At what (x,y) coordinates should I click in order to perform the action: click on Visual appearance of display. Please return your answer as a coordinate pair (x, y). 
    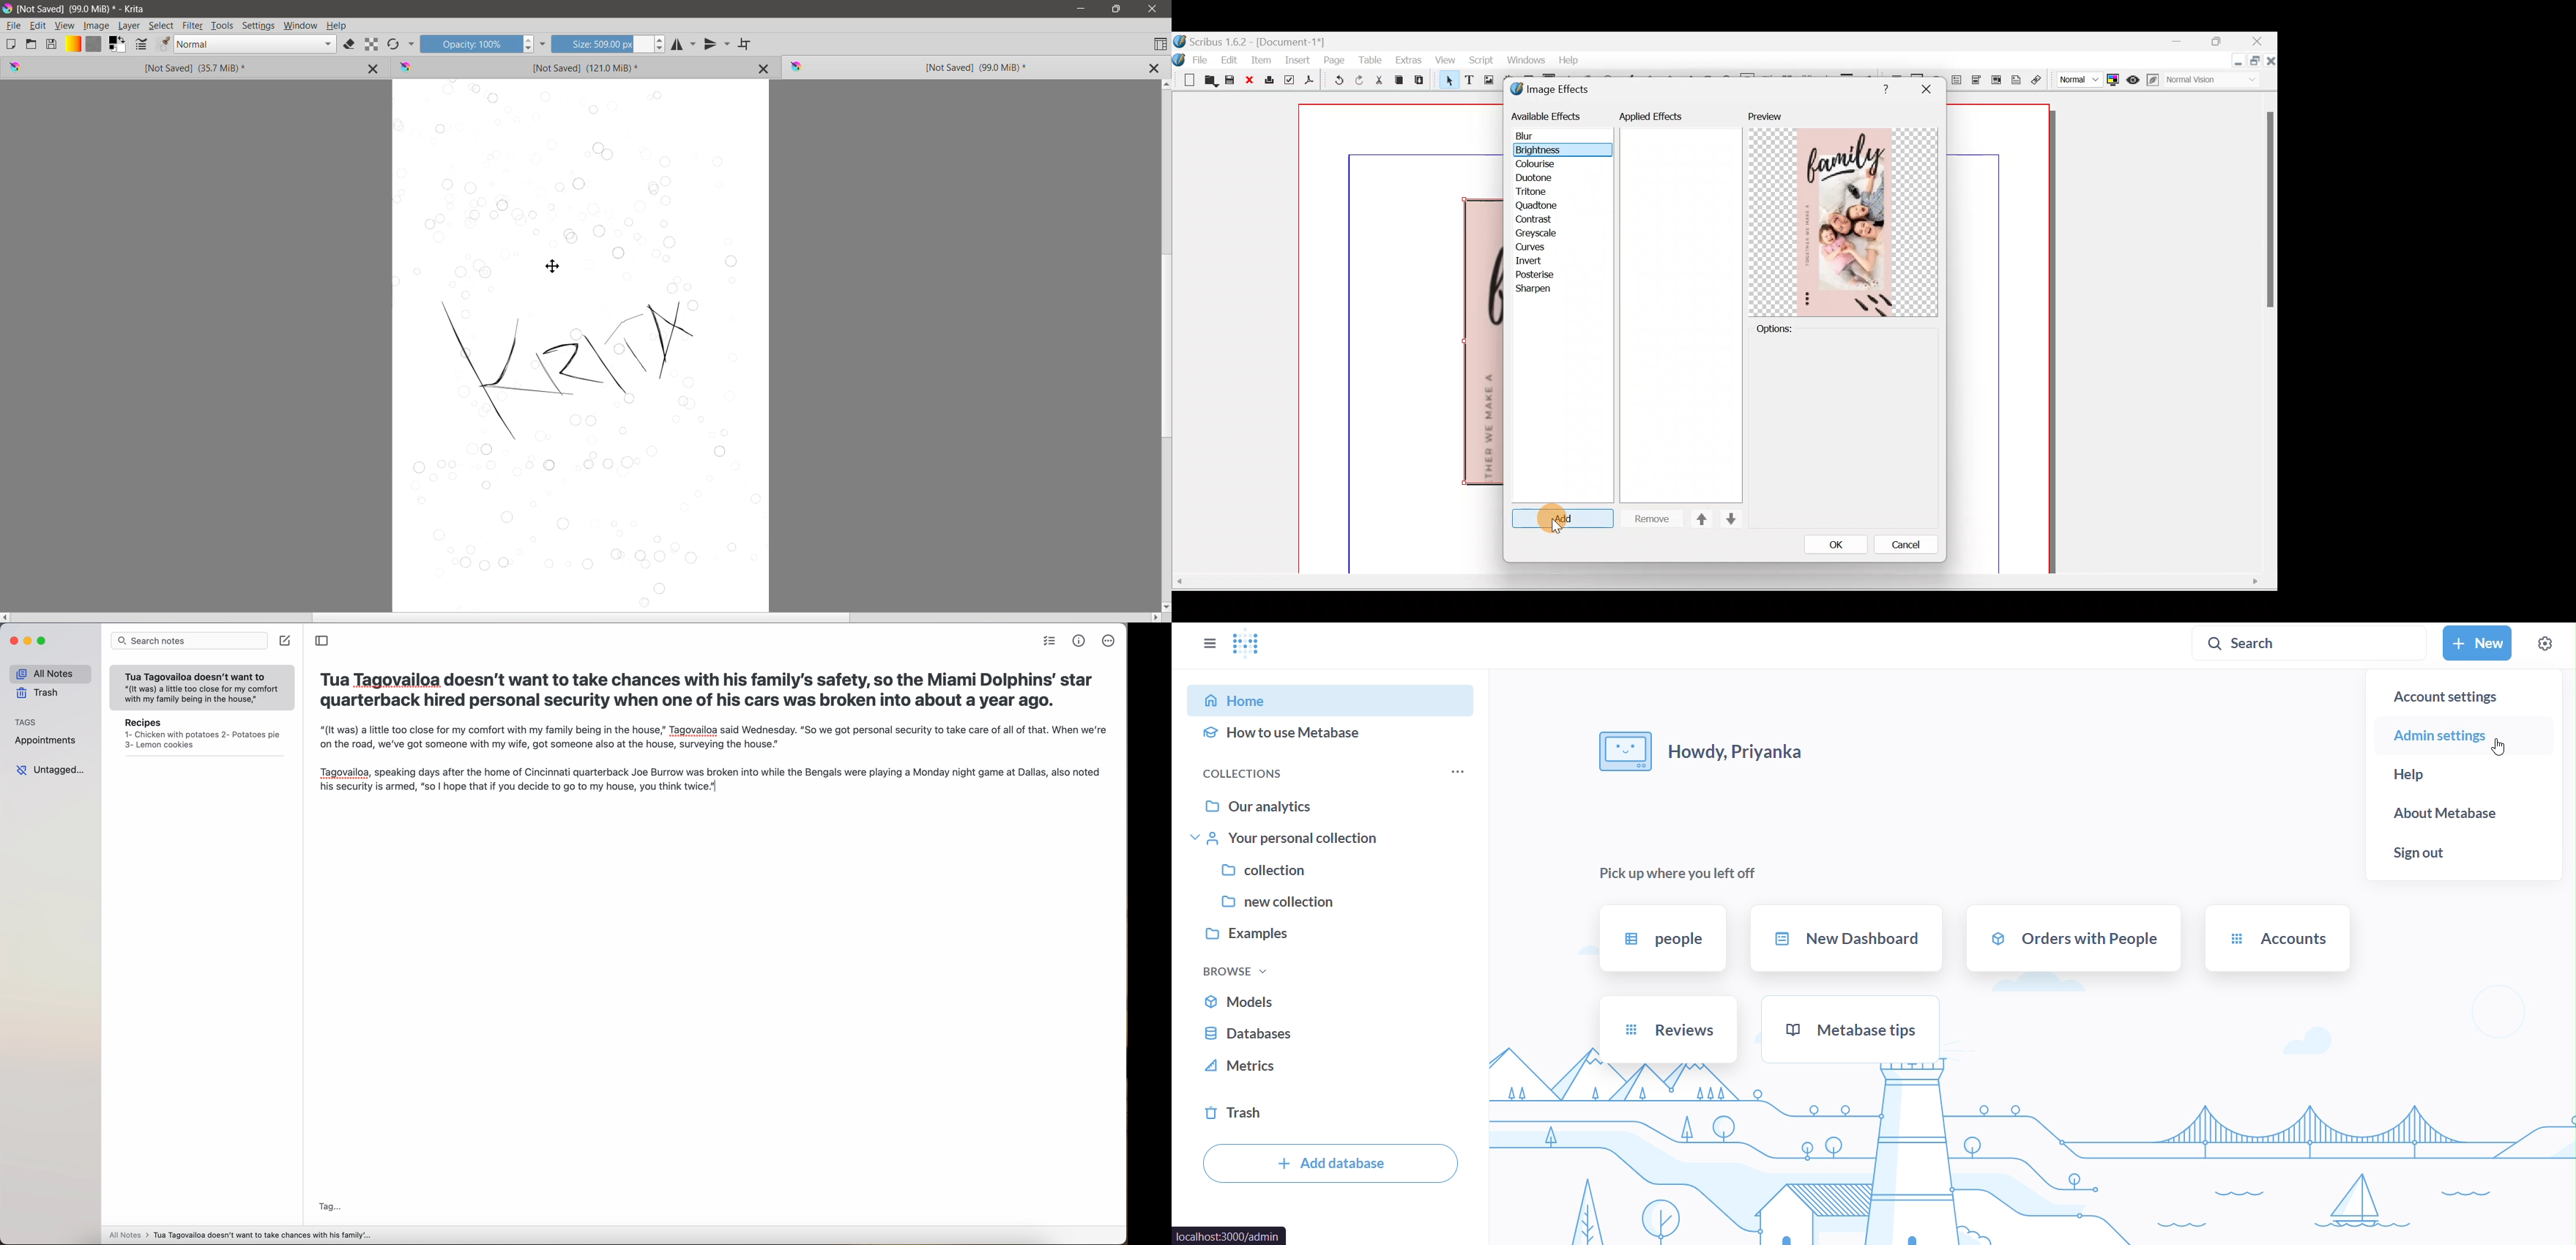
    Looking at the image, I should click on (2217, 81).